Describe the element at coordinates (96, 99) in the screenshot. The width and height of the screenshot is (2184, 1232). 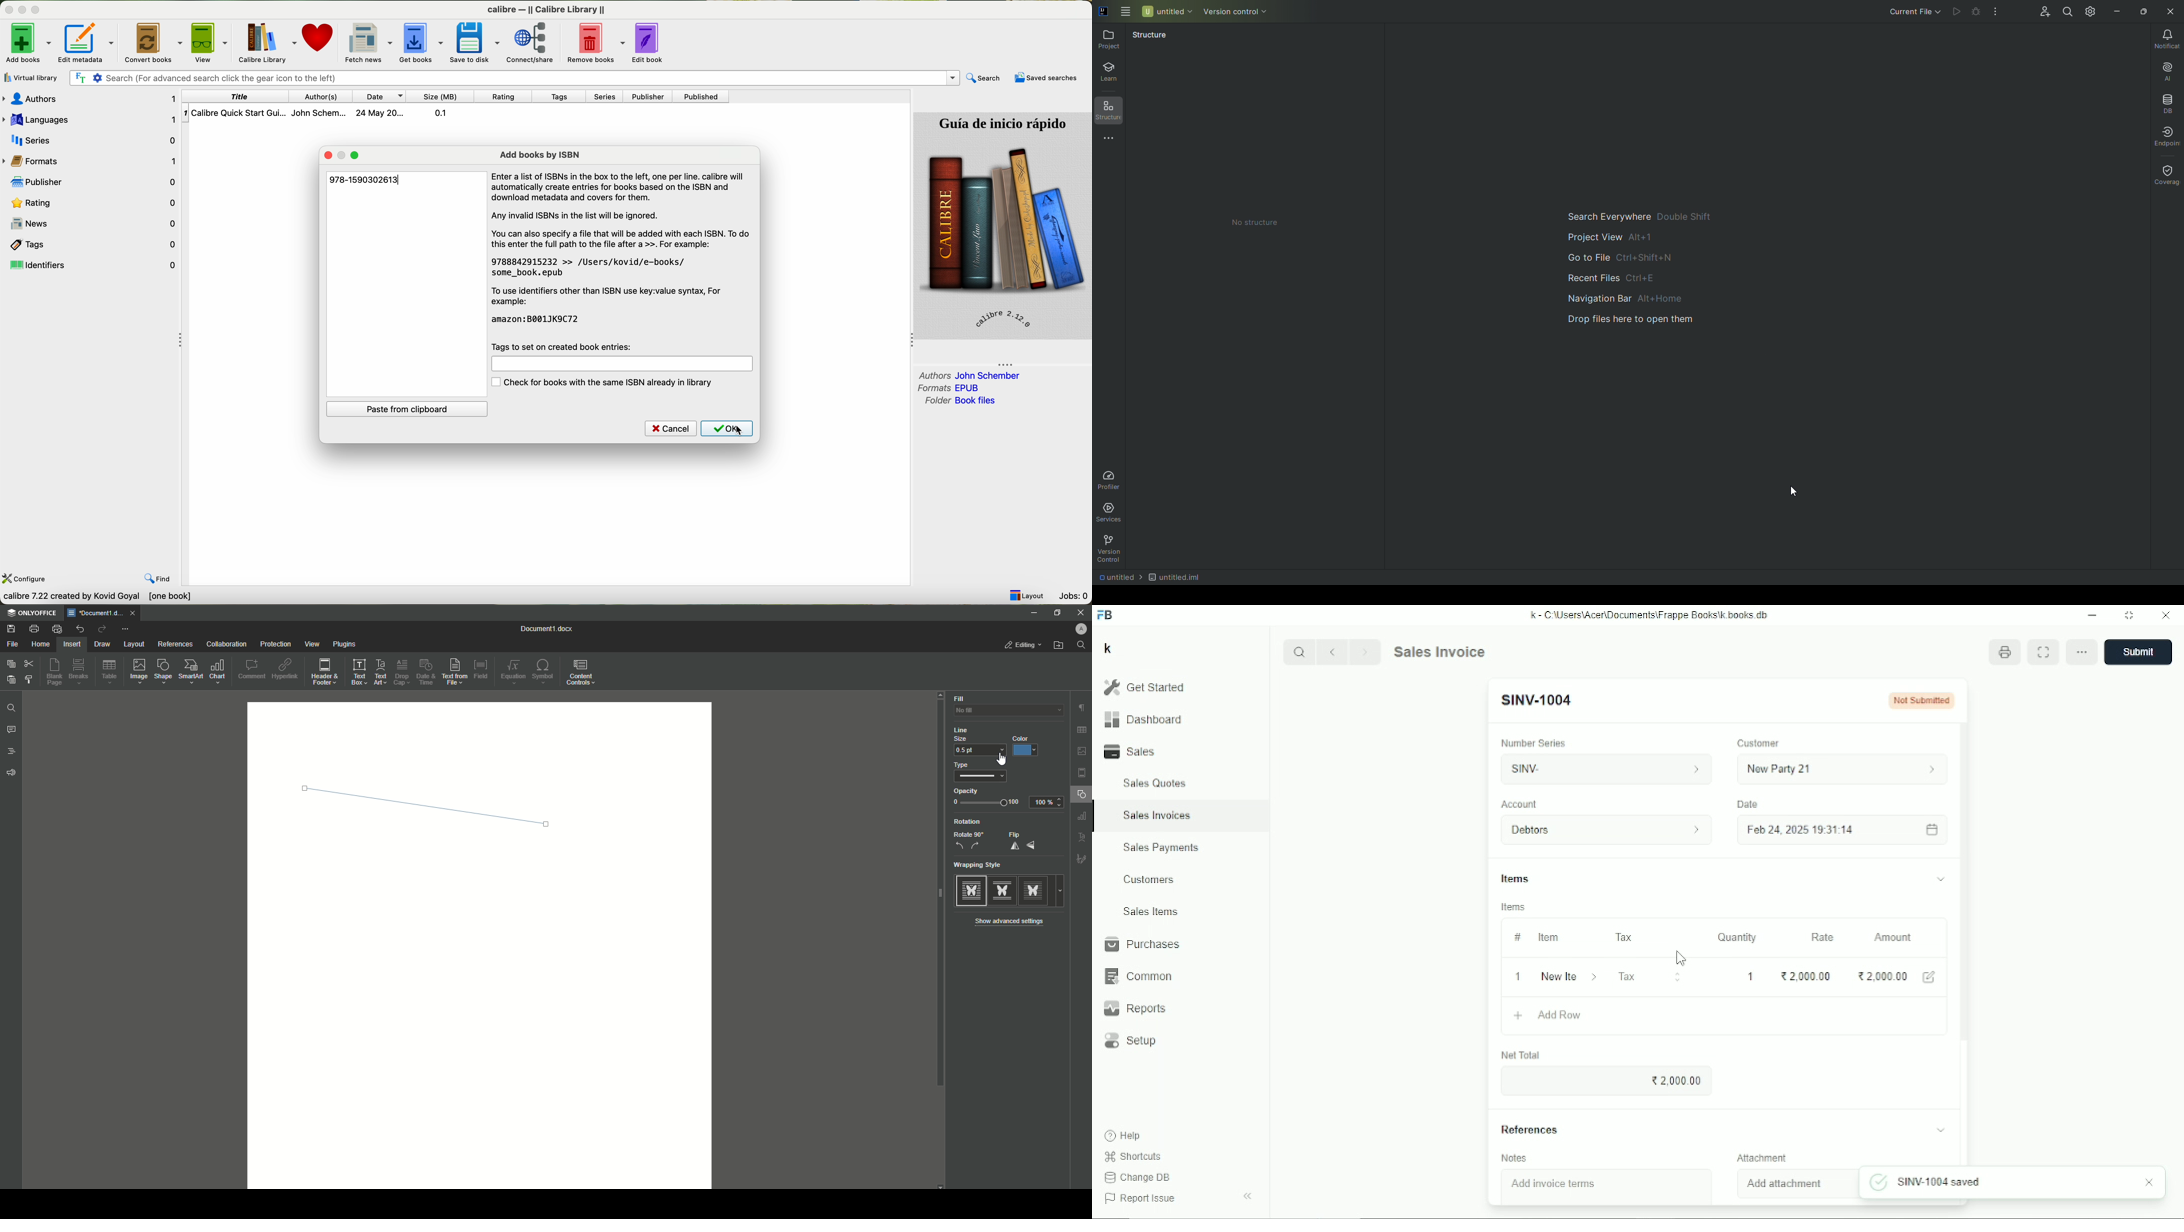
I see `audio` at that location.